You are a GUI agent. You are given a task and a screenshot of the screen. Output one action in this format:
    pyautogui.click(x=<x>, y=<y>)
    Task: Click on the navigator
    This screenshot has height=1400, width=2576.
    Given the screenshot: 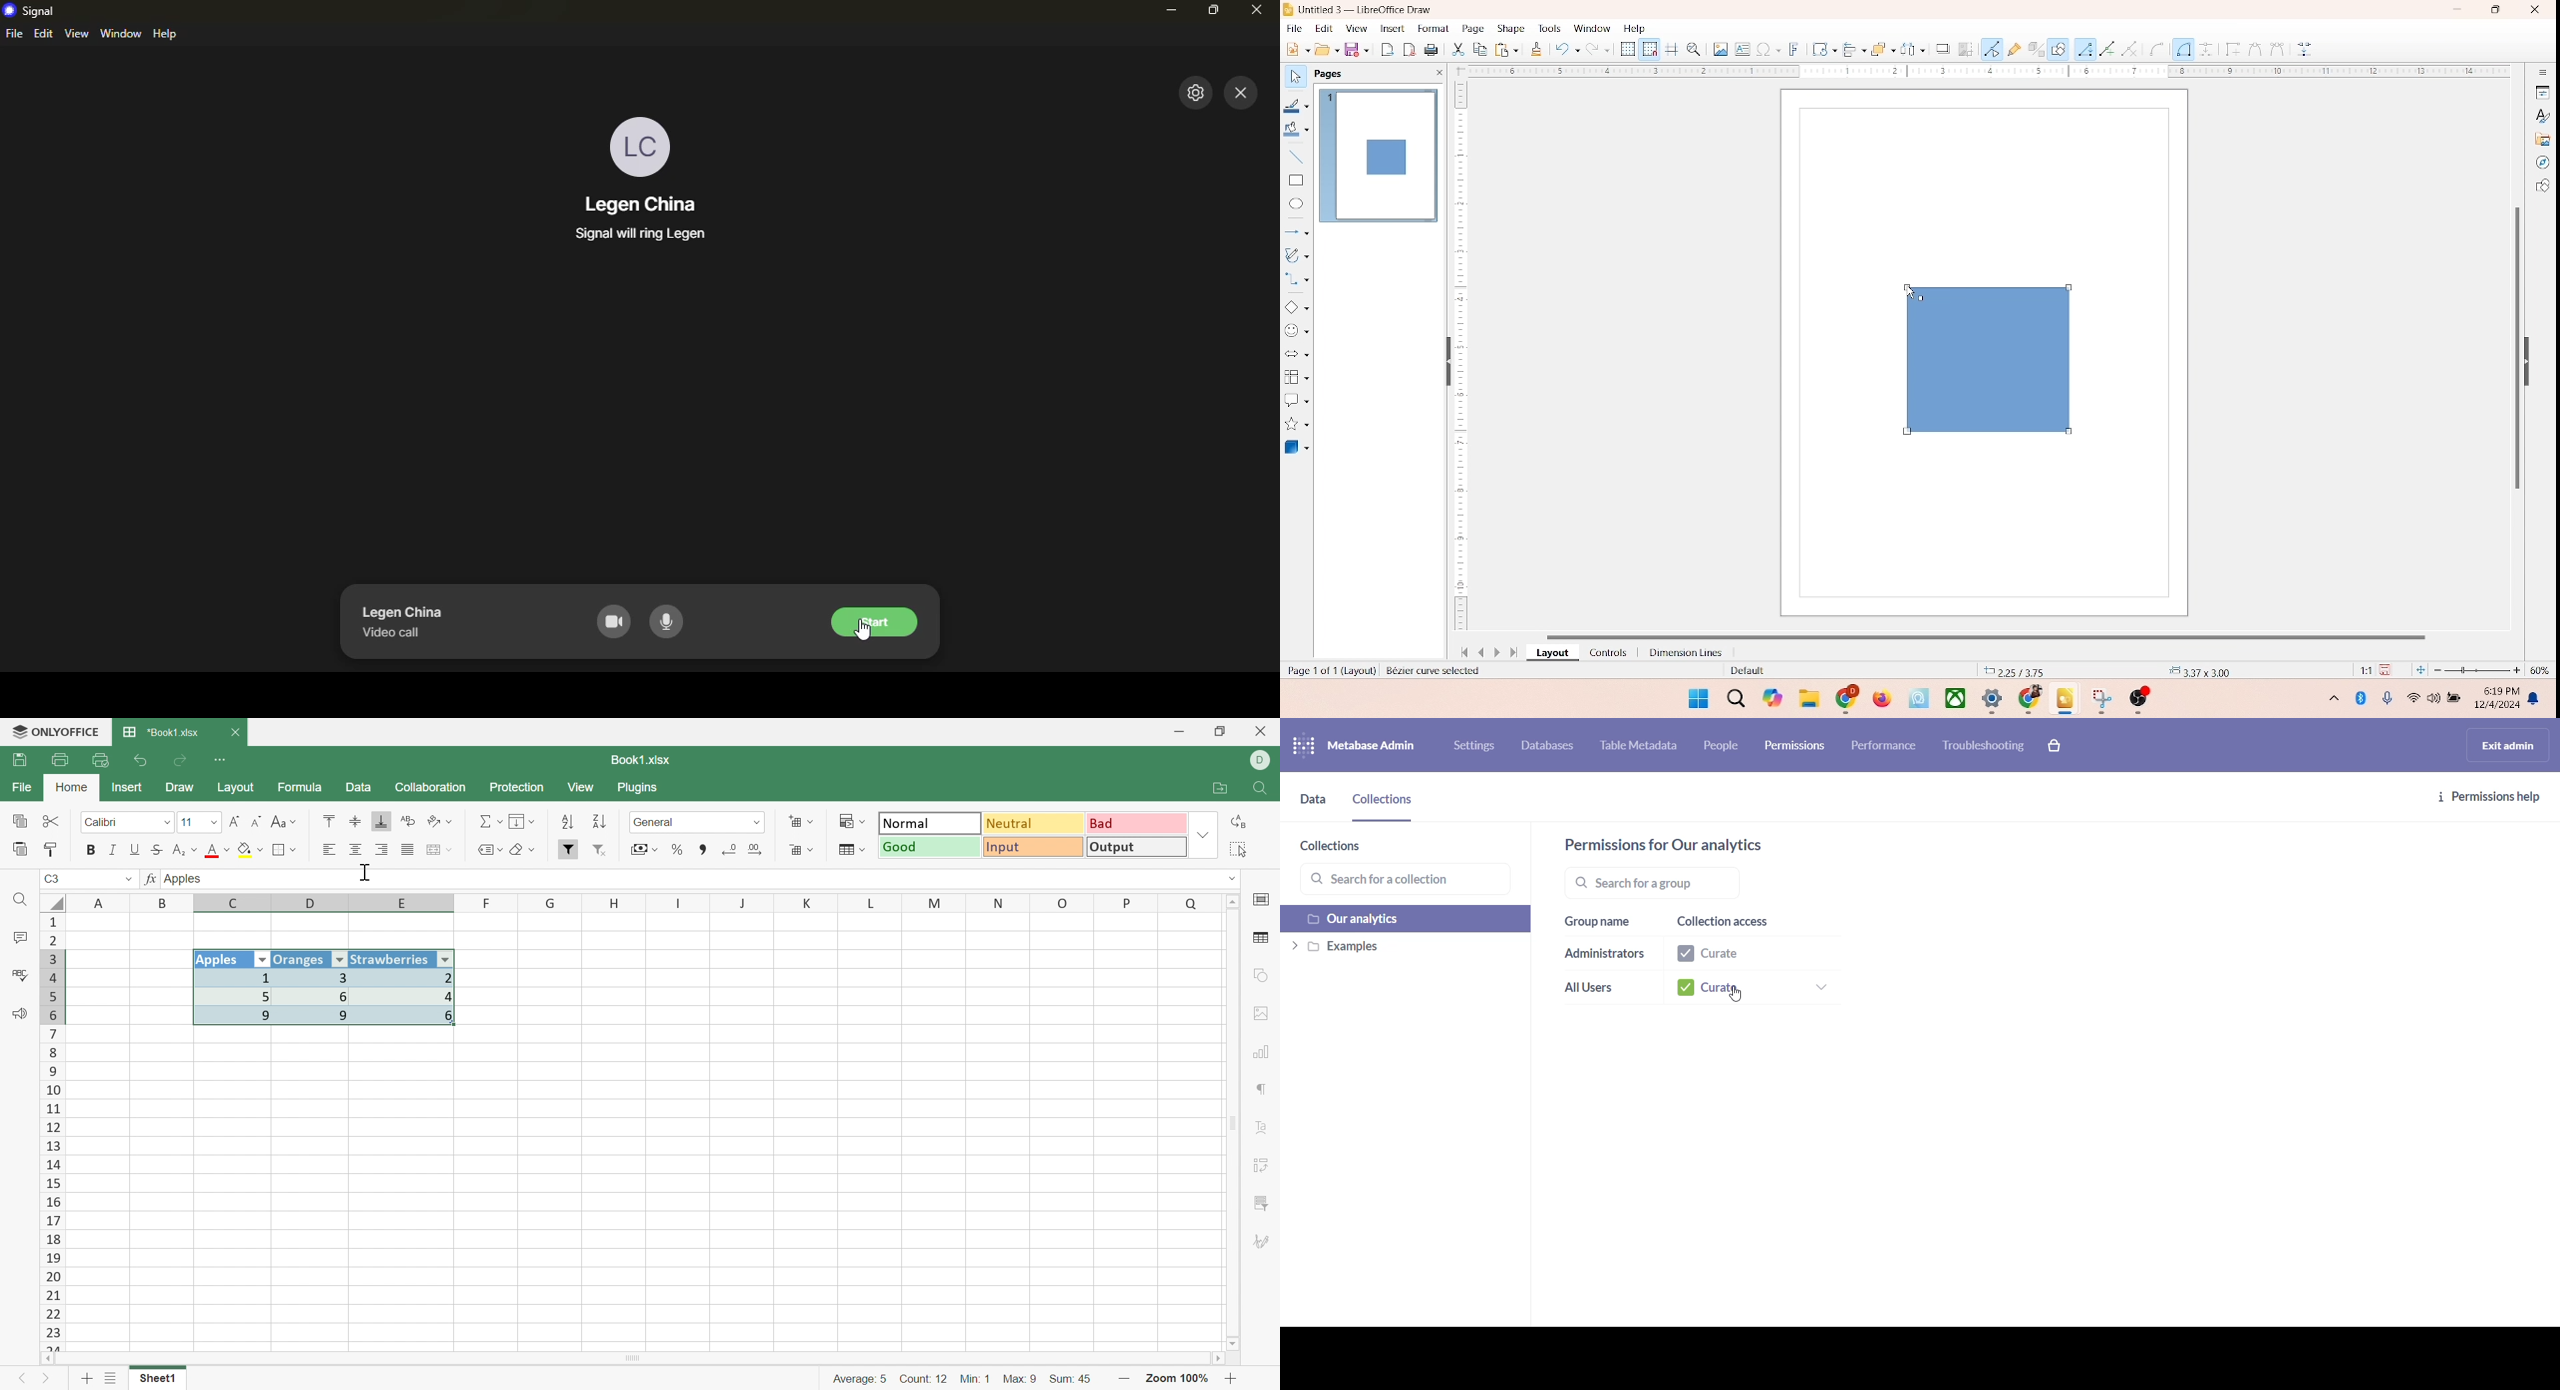 What is the action you would take?
    pyautogui.click(x=2542, y=163)
    